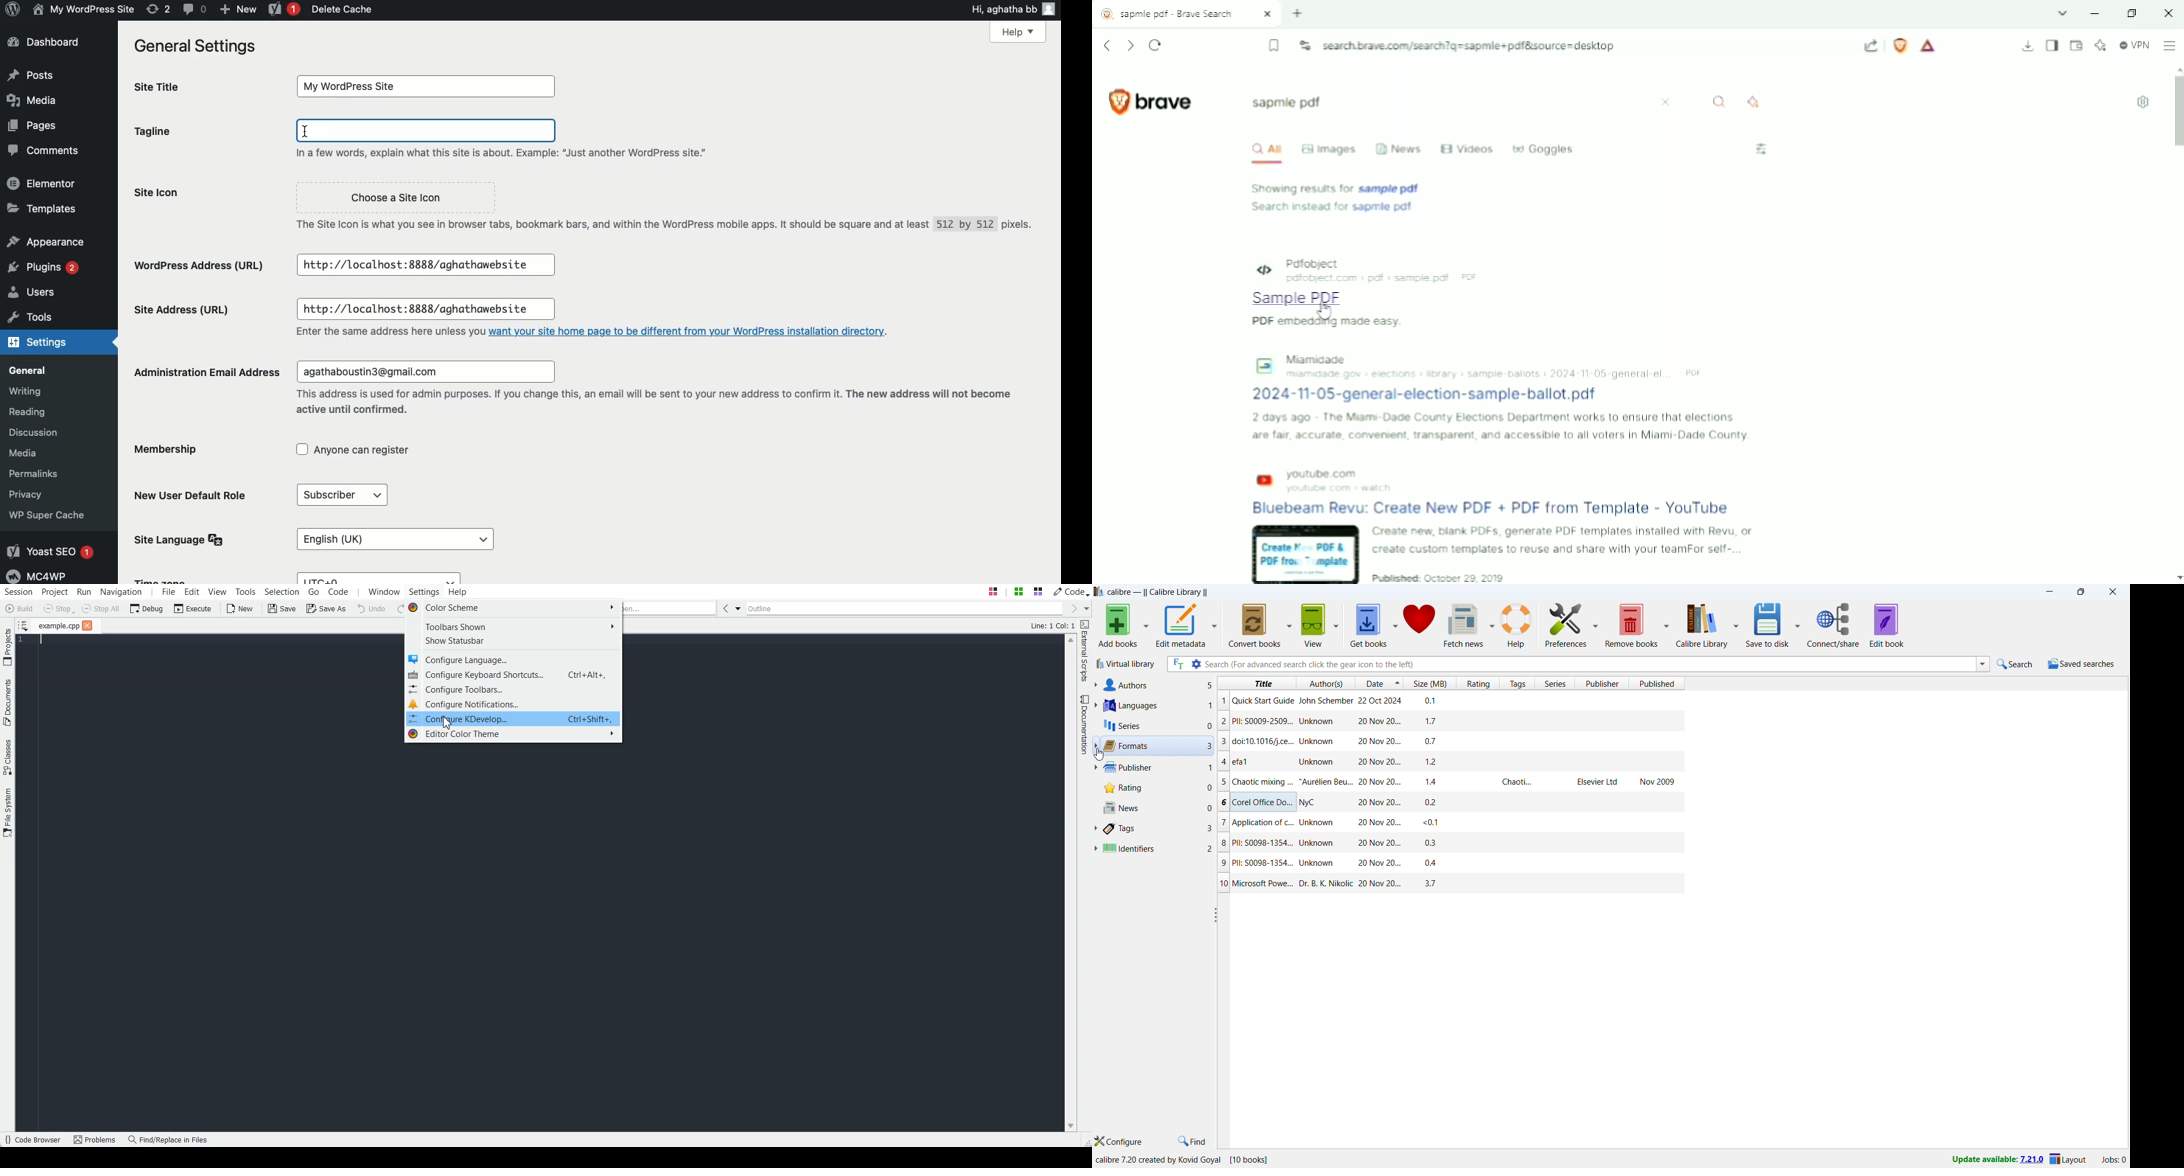 This screenshot has width=2184, height=1176. Describe the element at coordinates (1325, 682) in the screenshot. I see `sort by author` at that location.